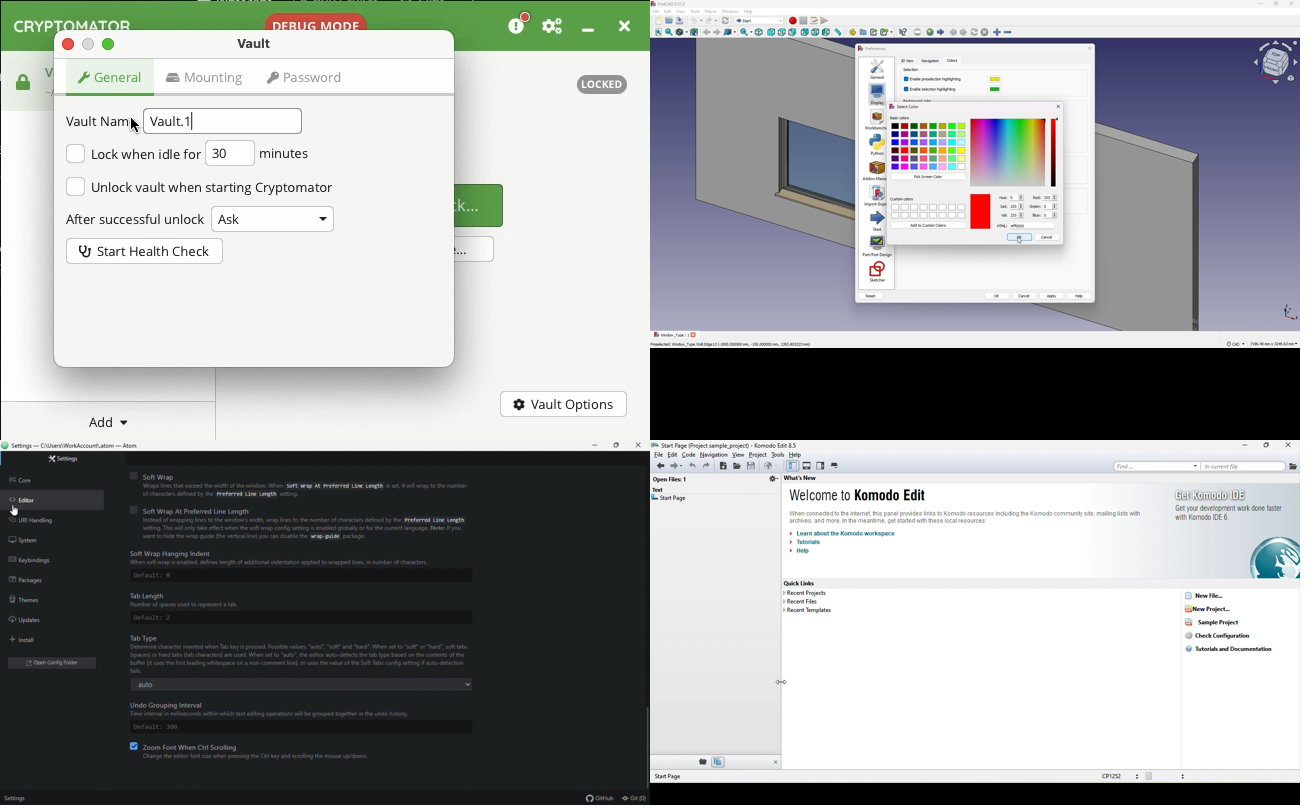 This screenshot has width=1316, height=812. What do you see at coordinates (644, 737) in the screenshot?
I see `scrollbar` at bounding box center [644, 737].